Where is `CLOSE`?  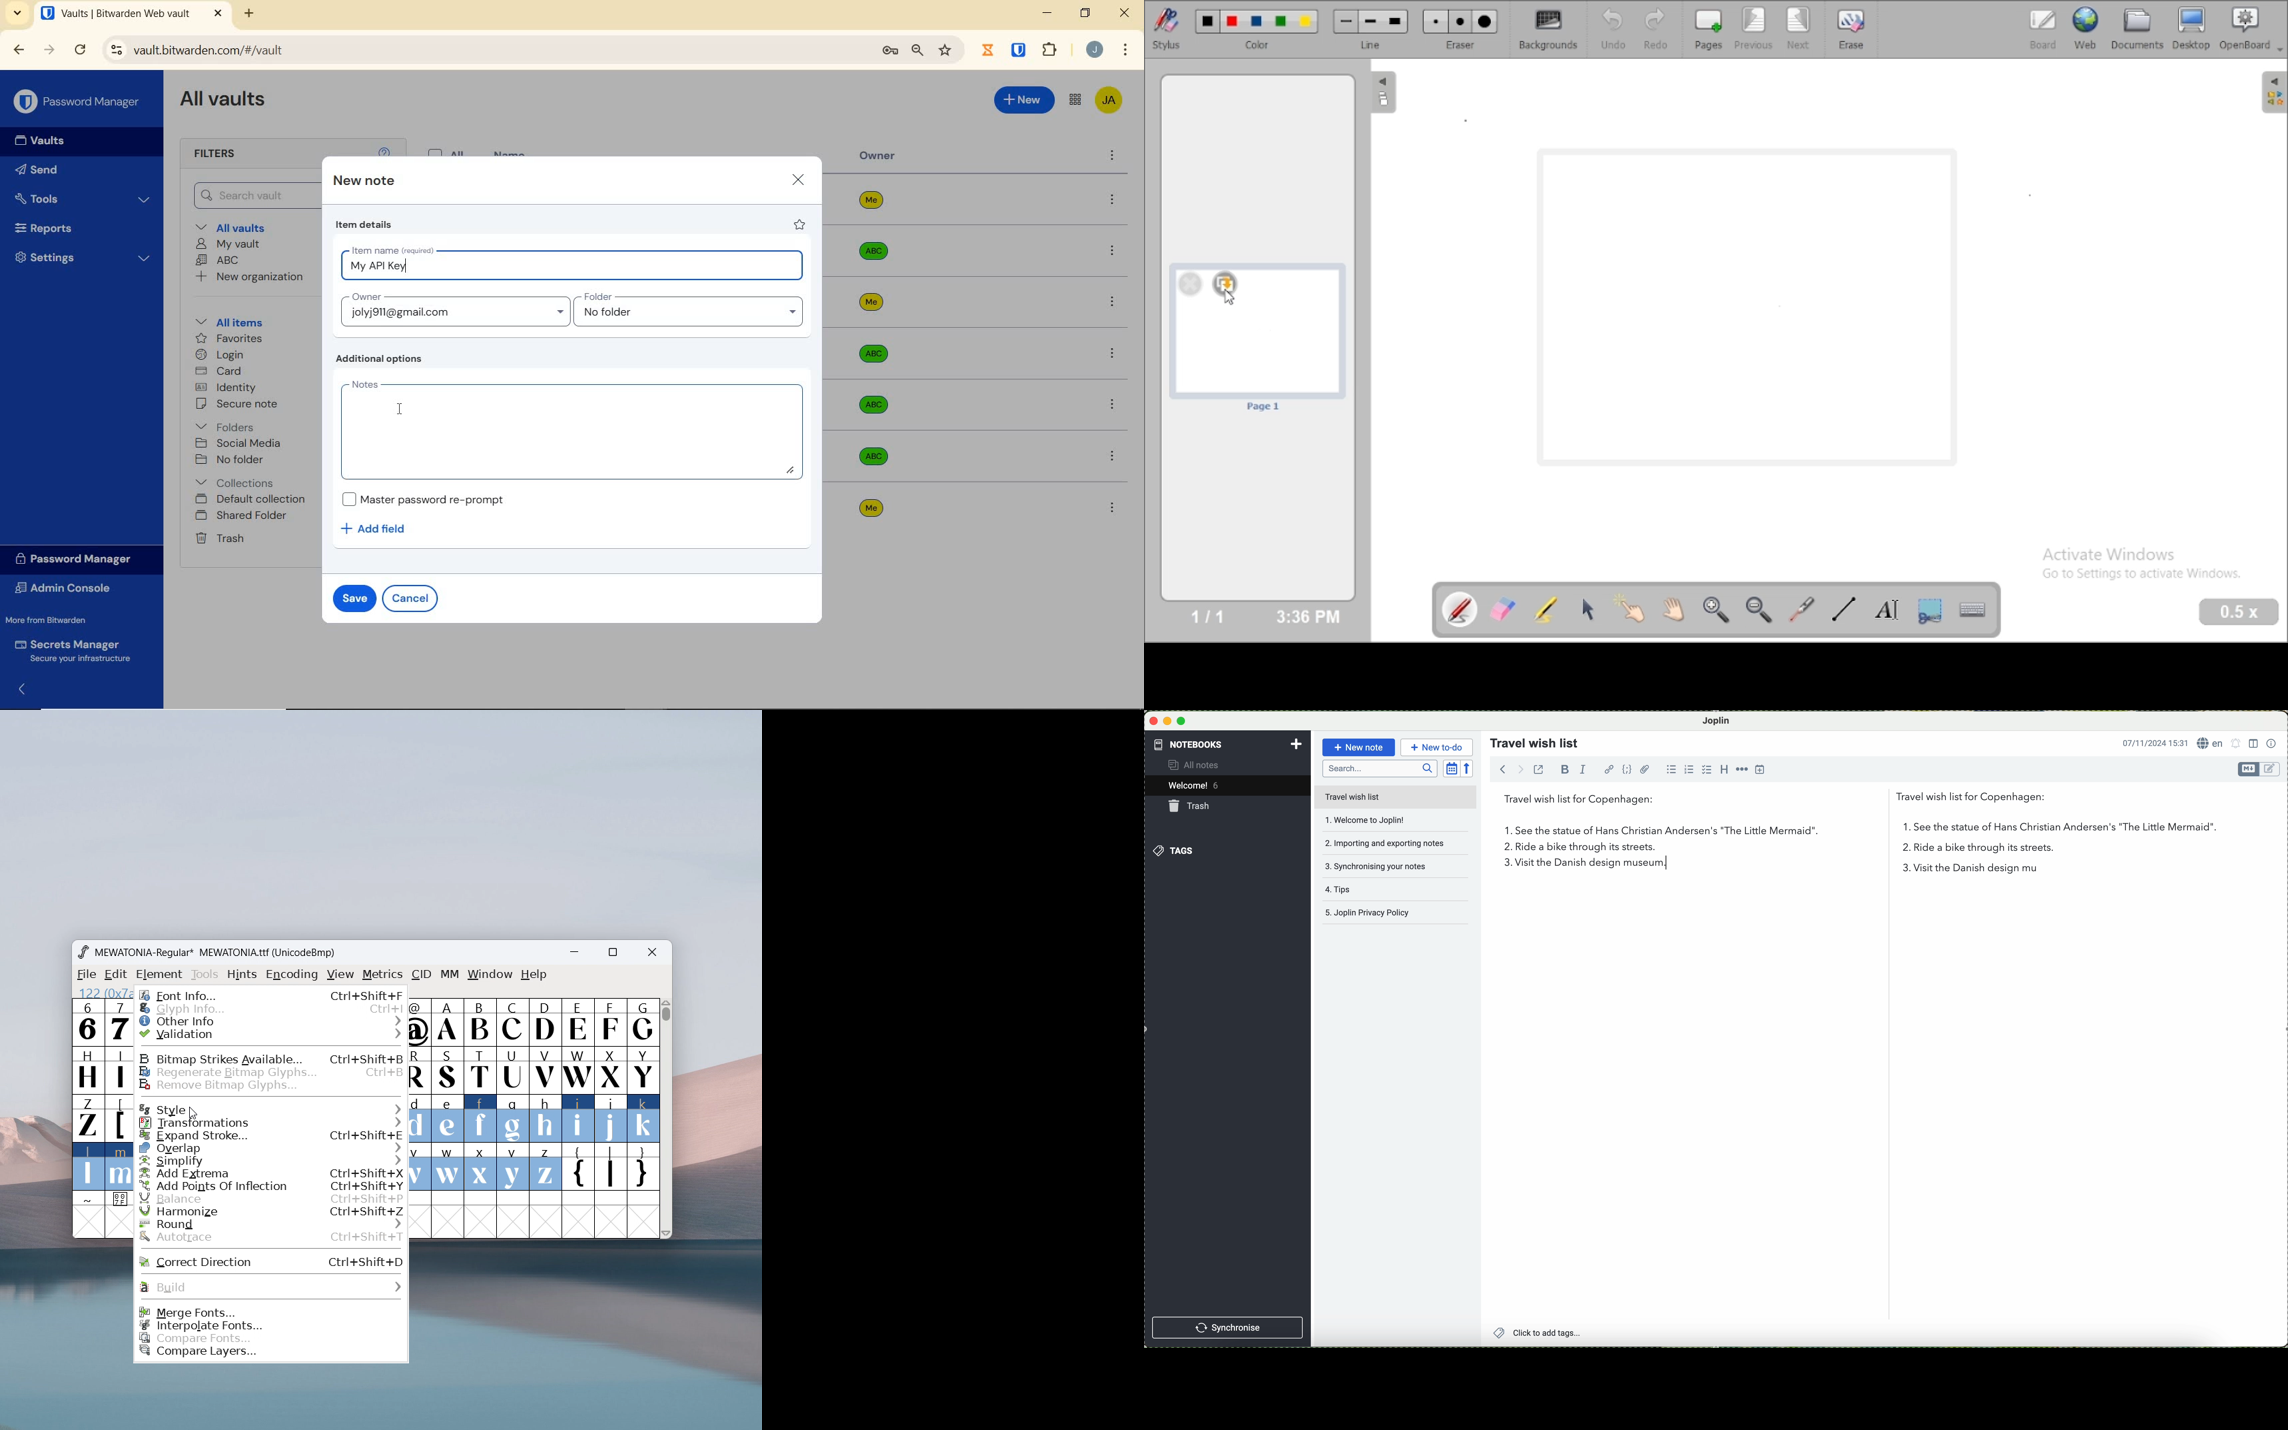 CLOSE is located at coordinates (1126, 16).